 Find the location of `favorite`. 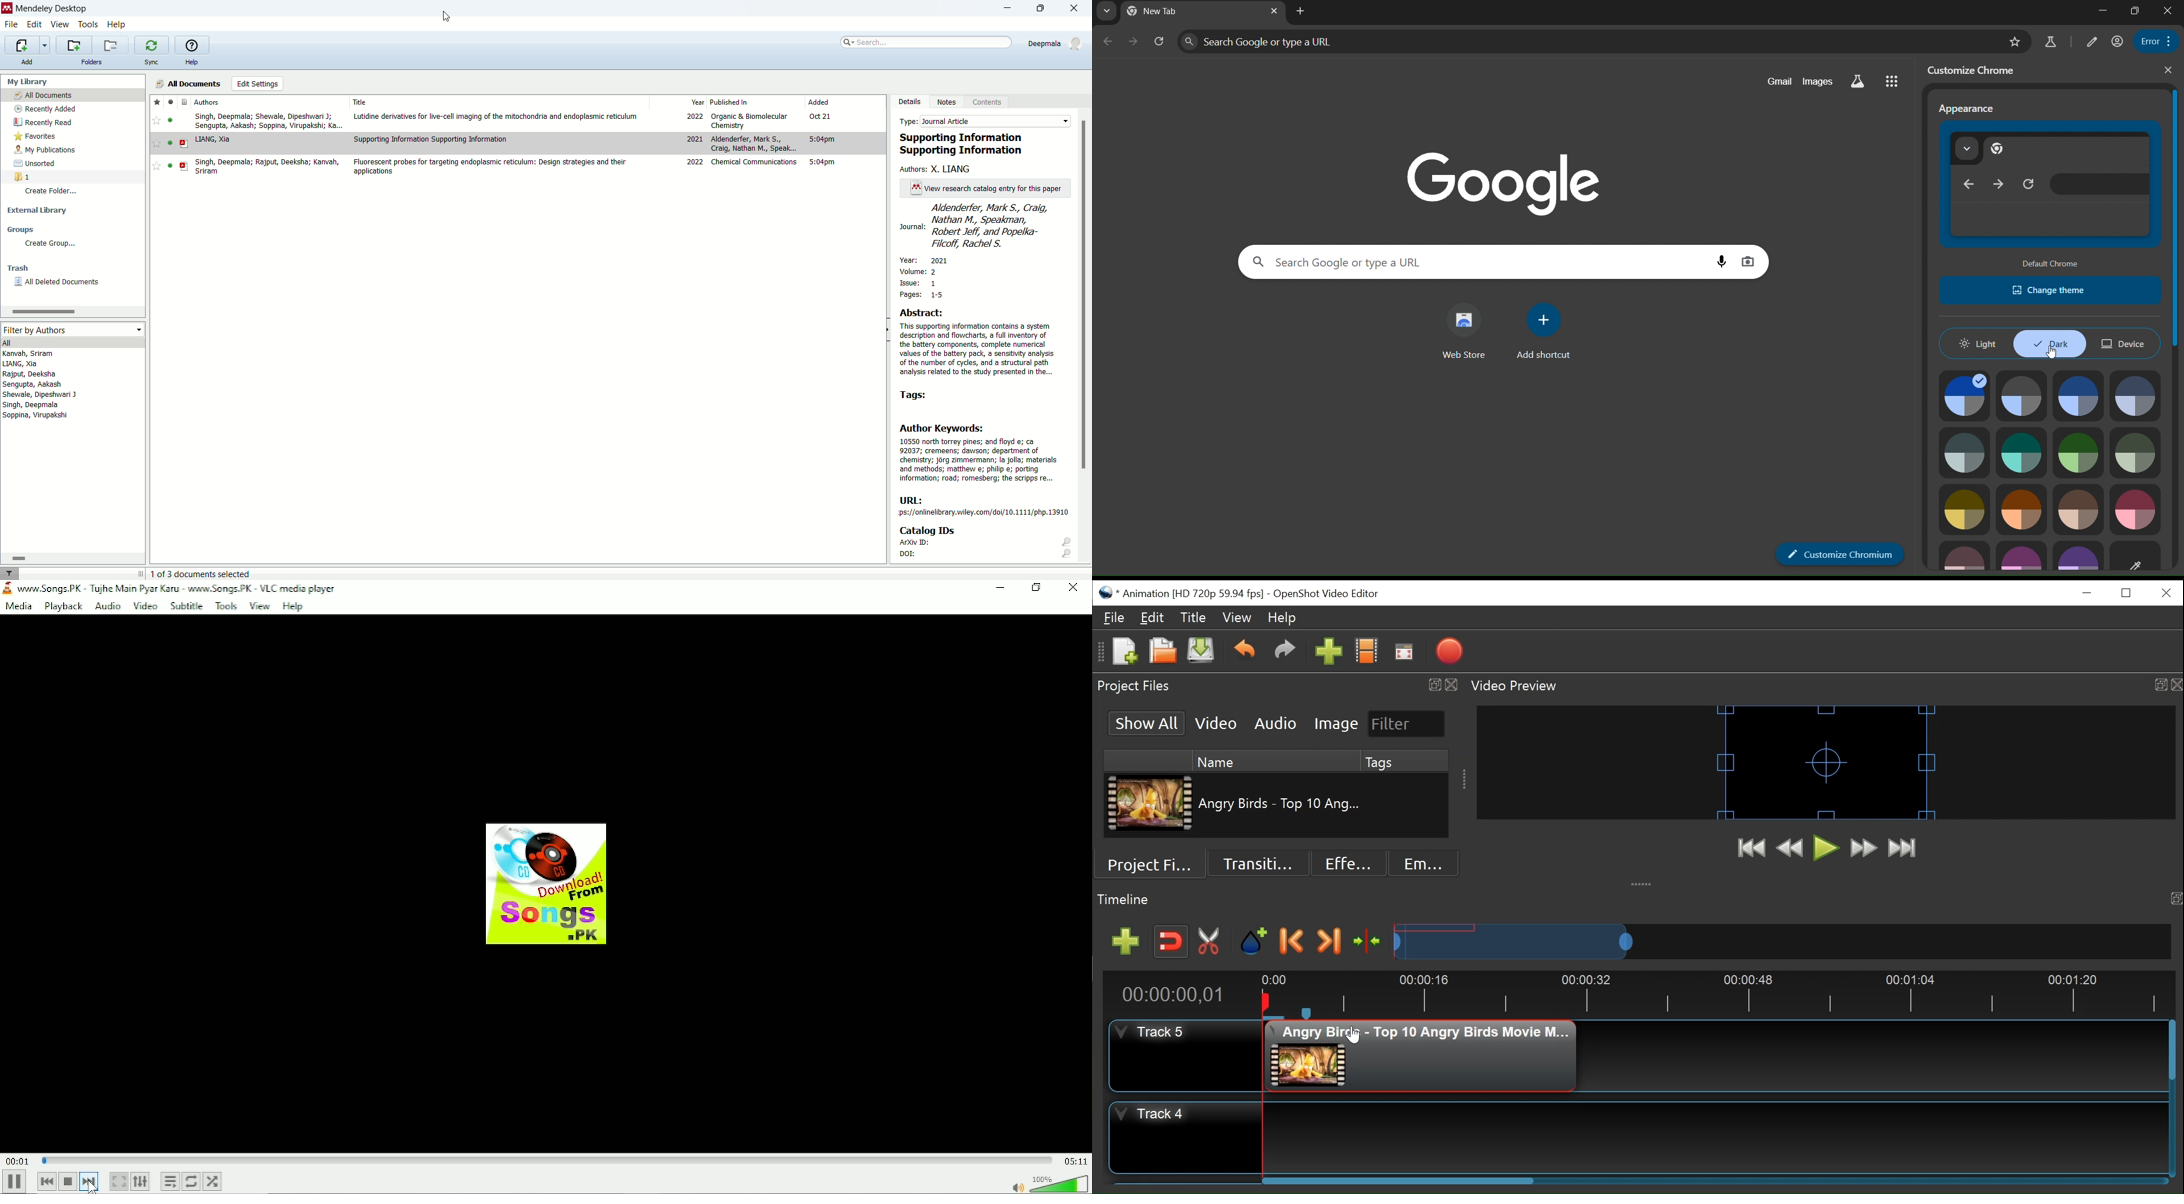

favorite is located at coordinates (156, 120).